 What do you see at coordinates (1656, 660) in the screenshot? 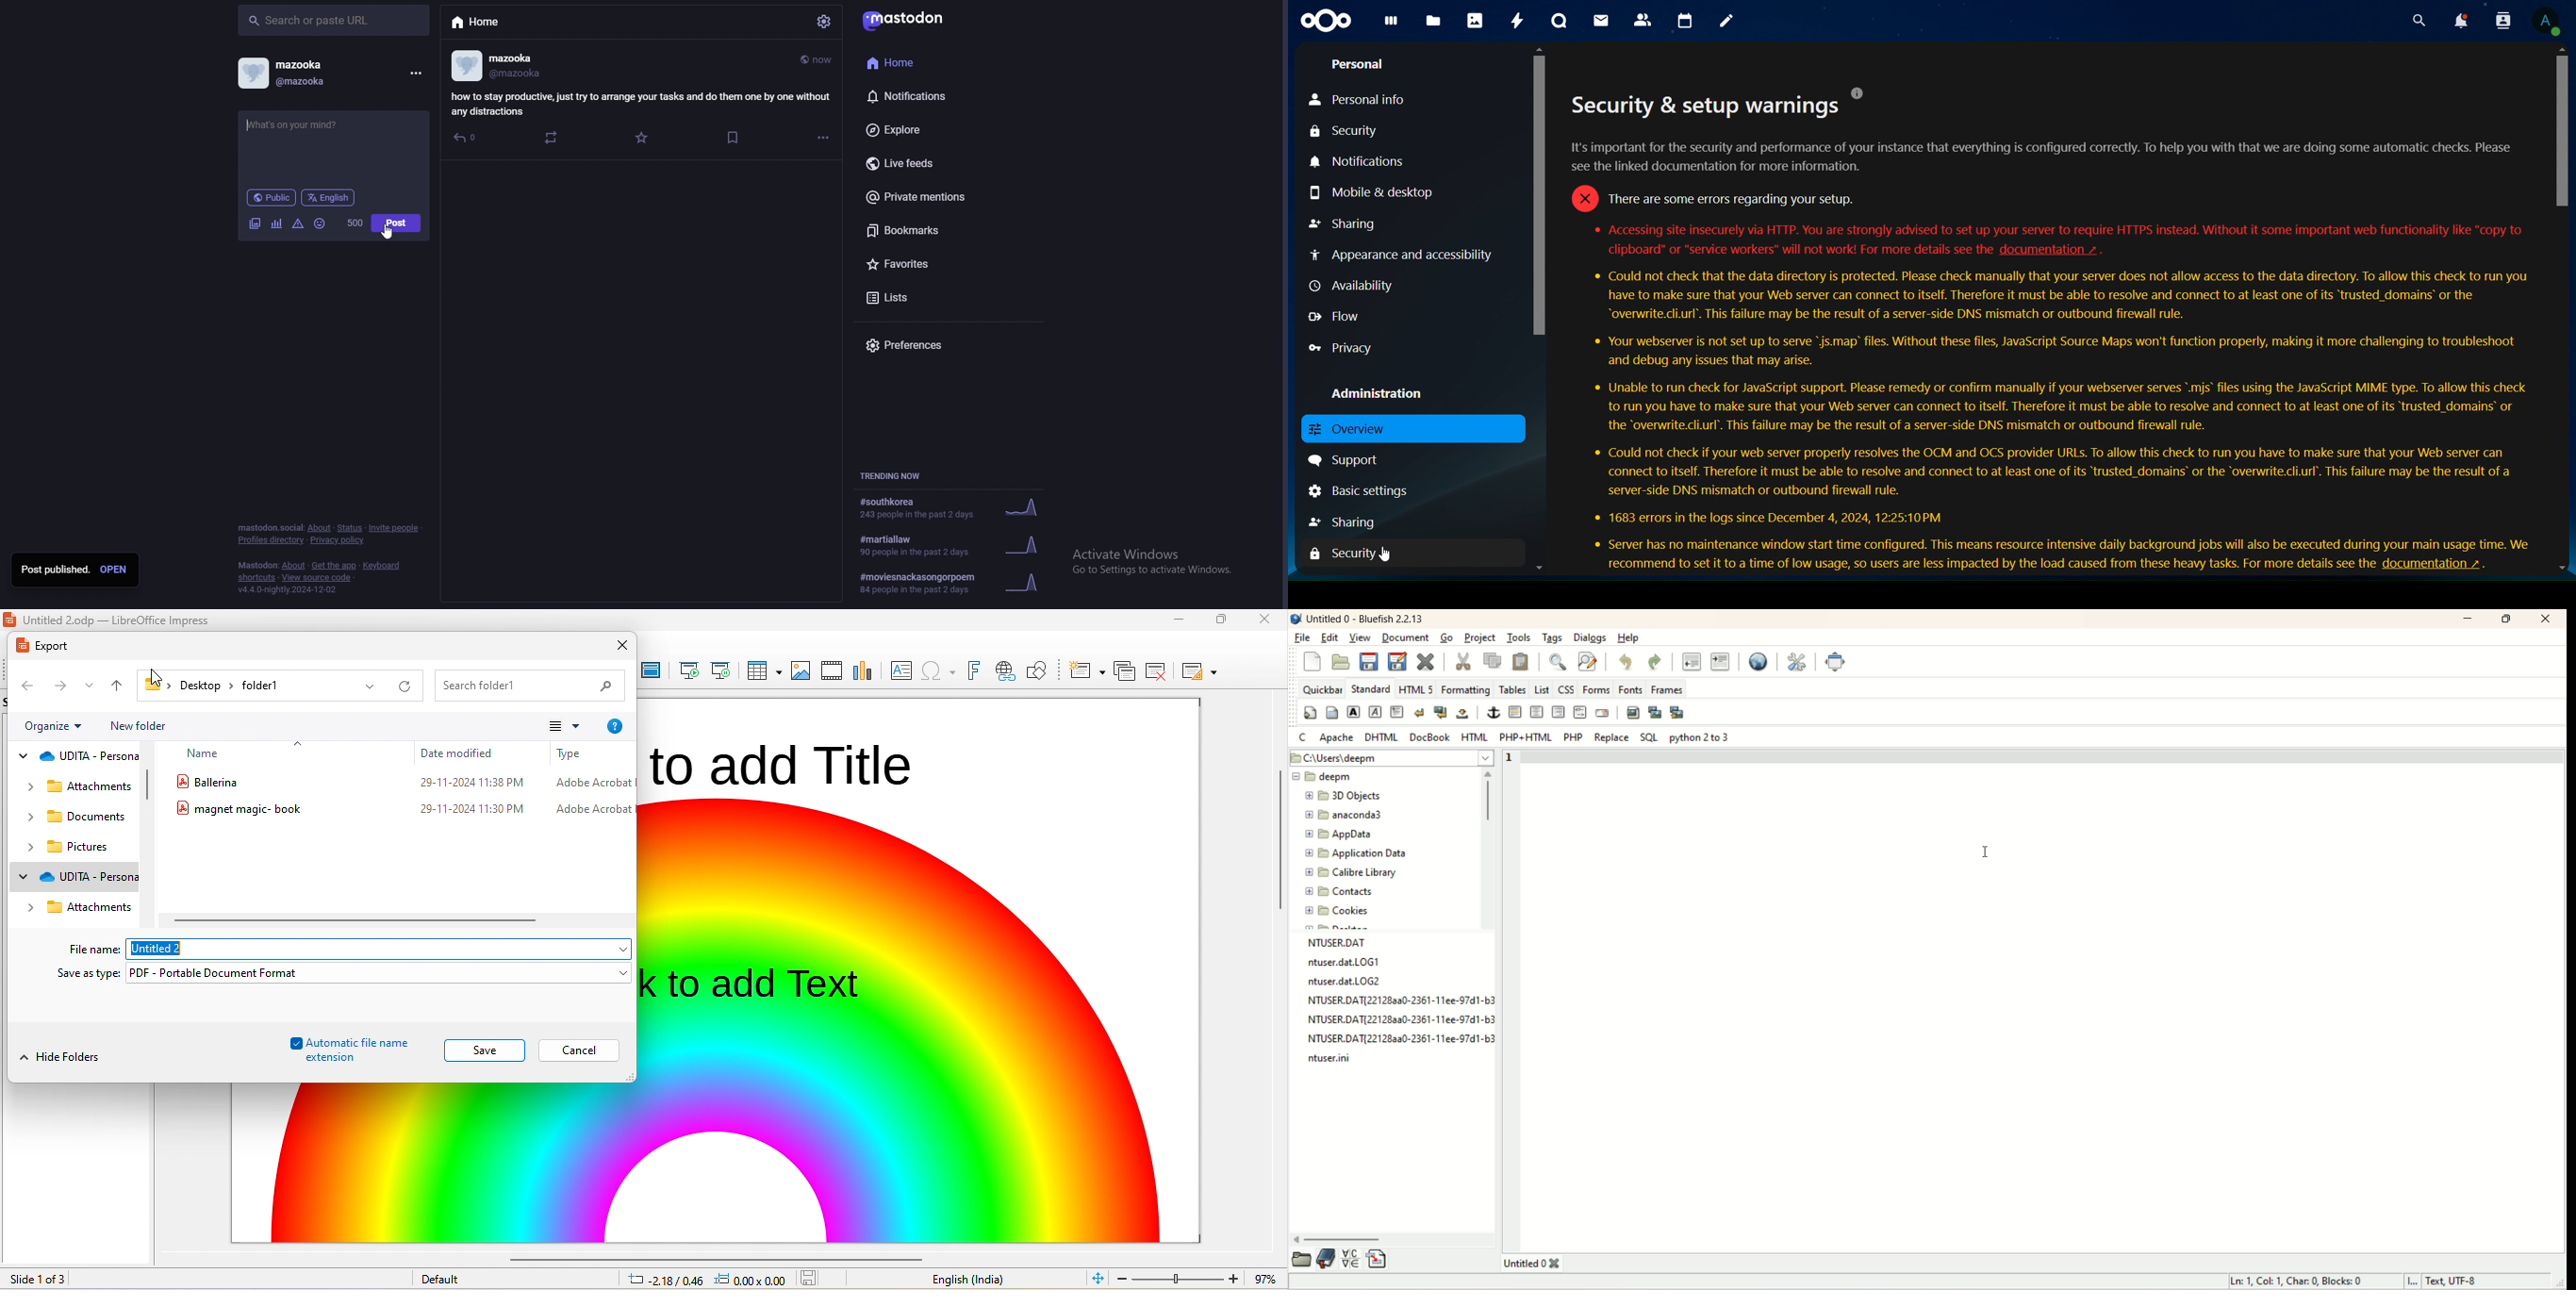
I see `redo` at bounding box center [1656, 660].